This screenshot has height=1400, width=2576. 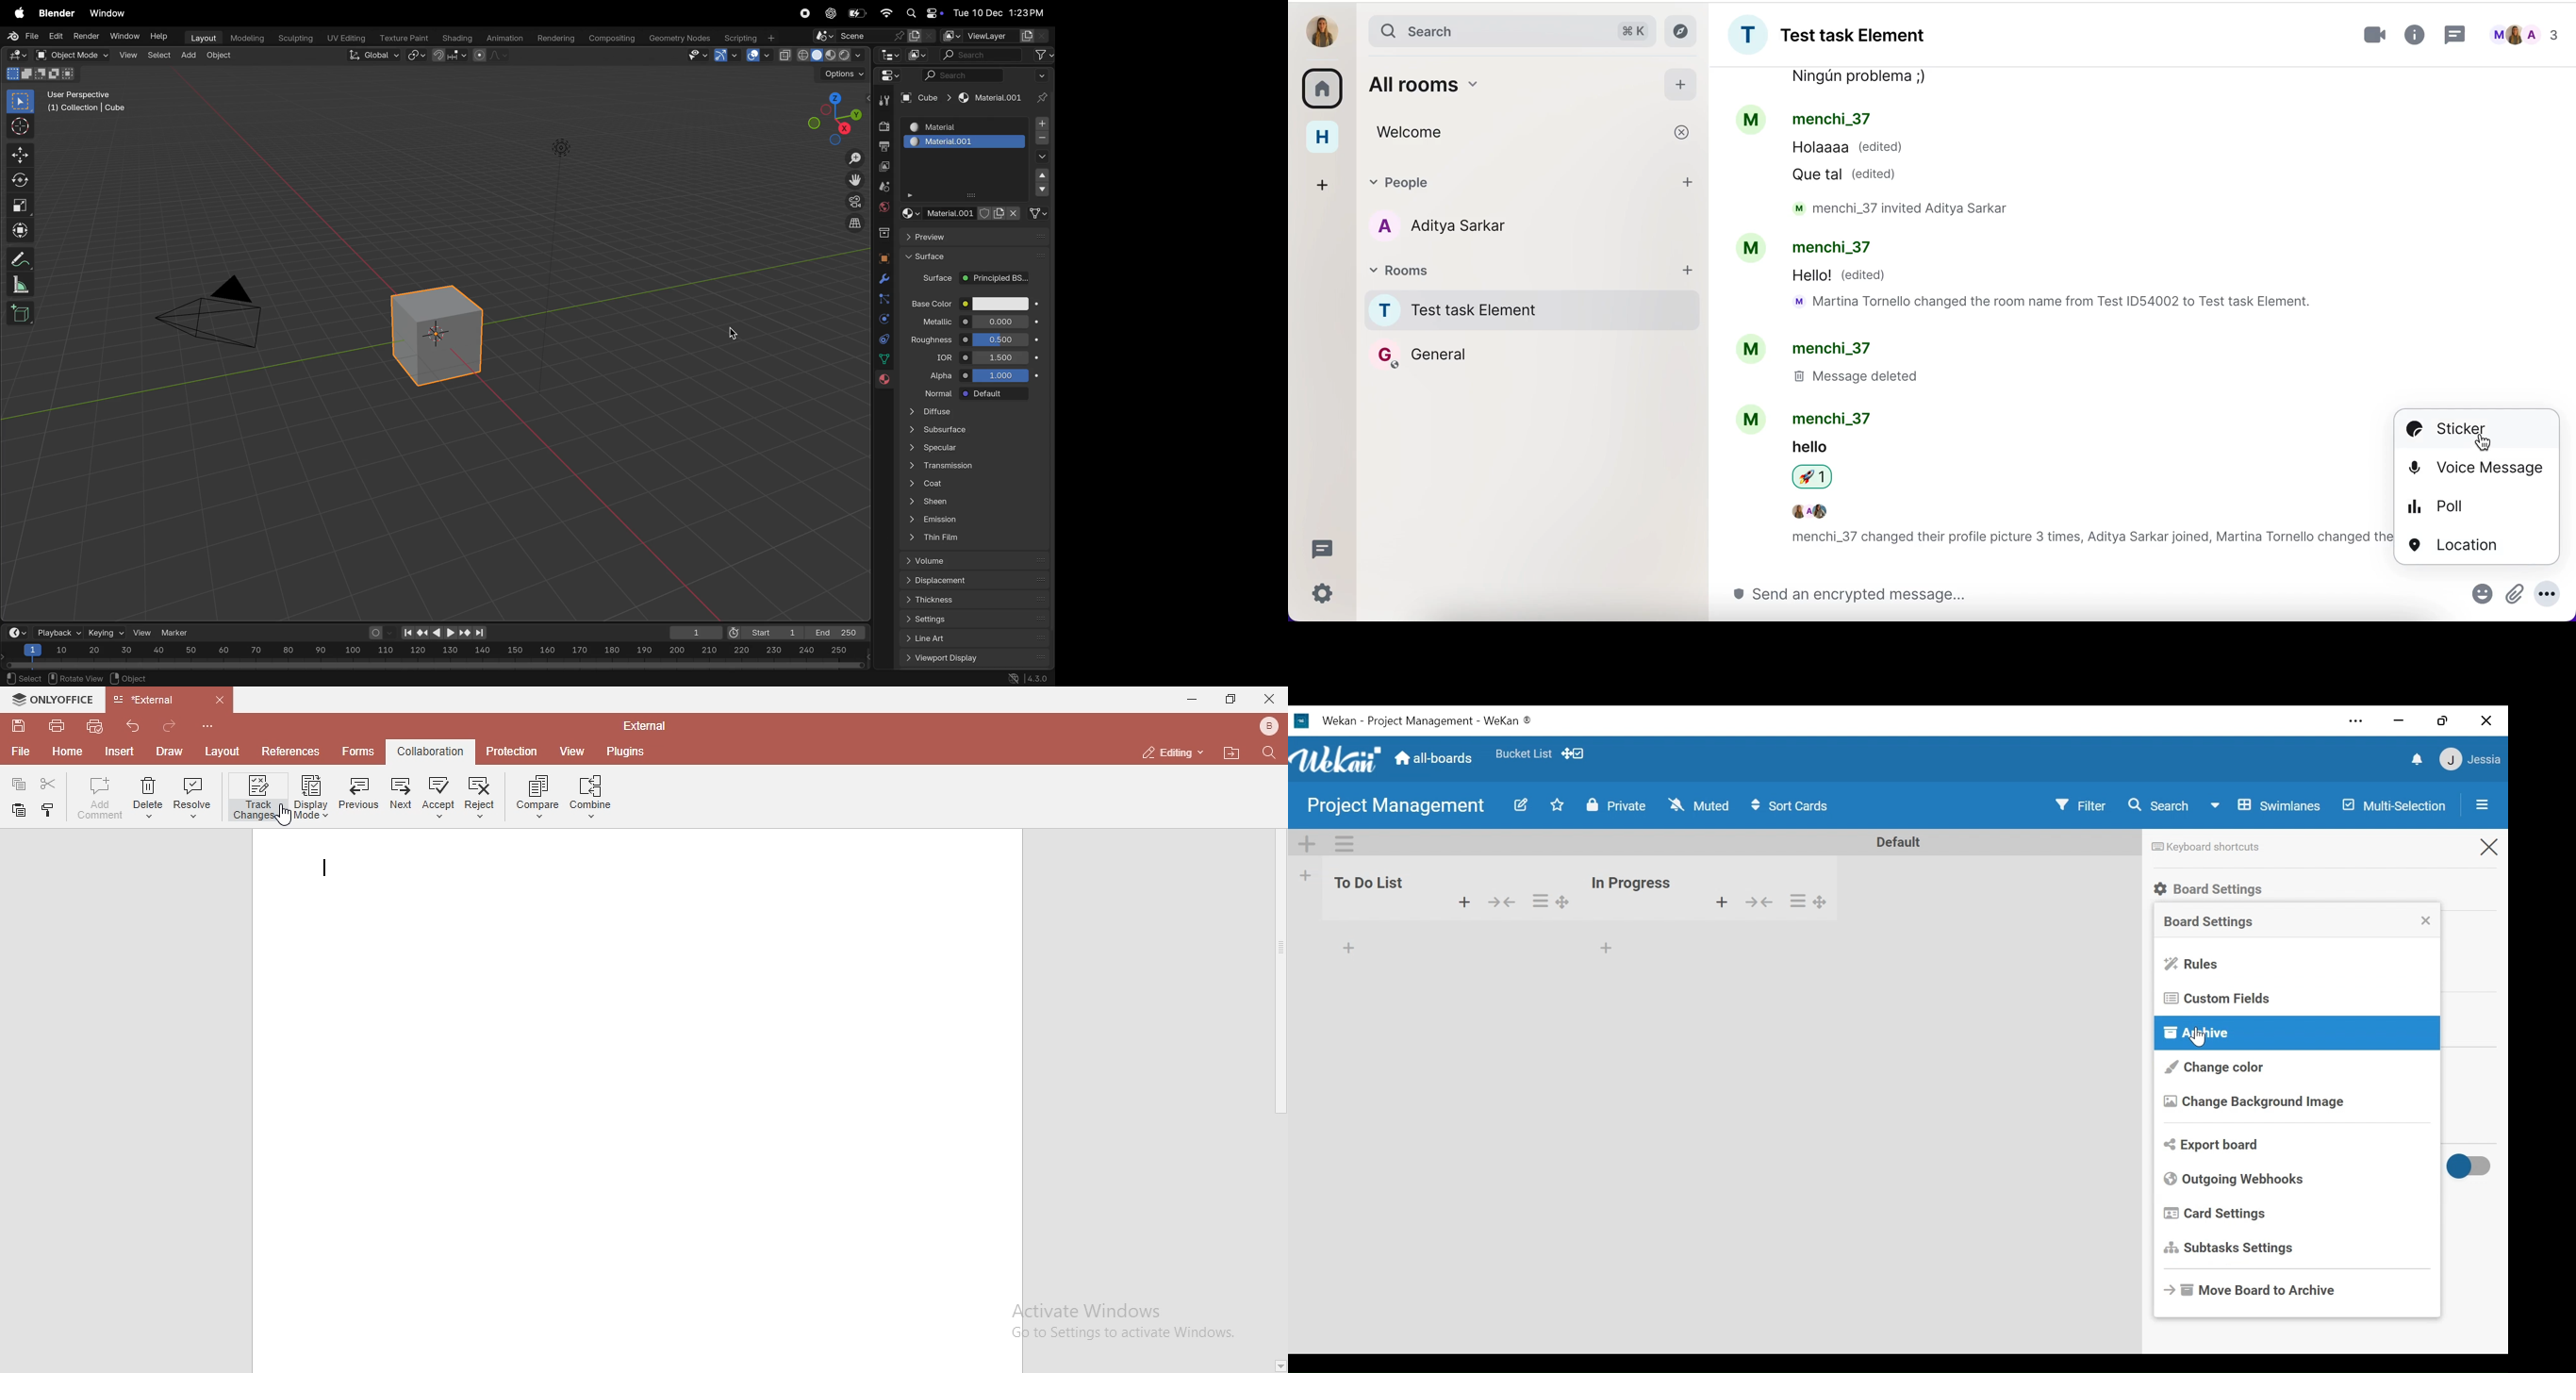 I want to click on output, so click(x=884, y=146).